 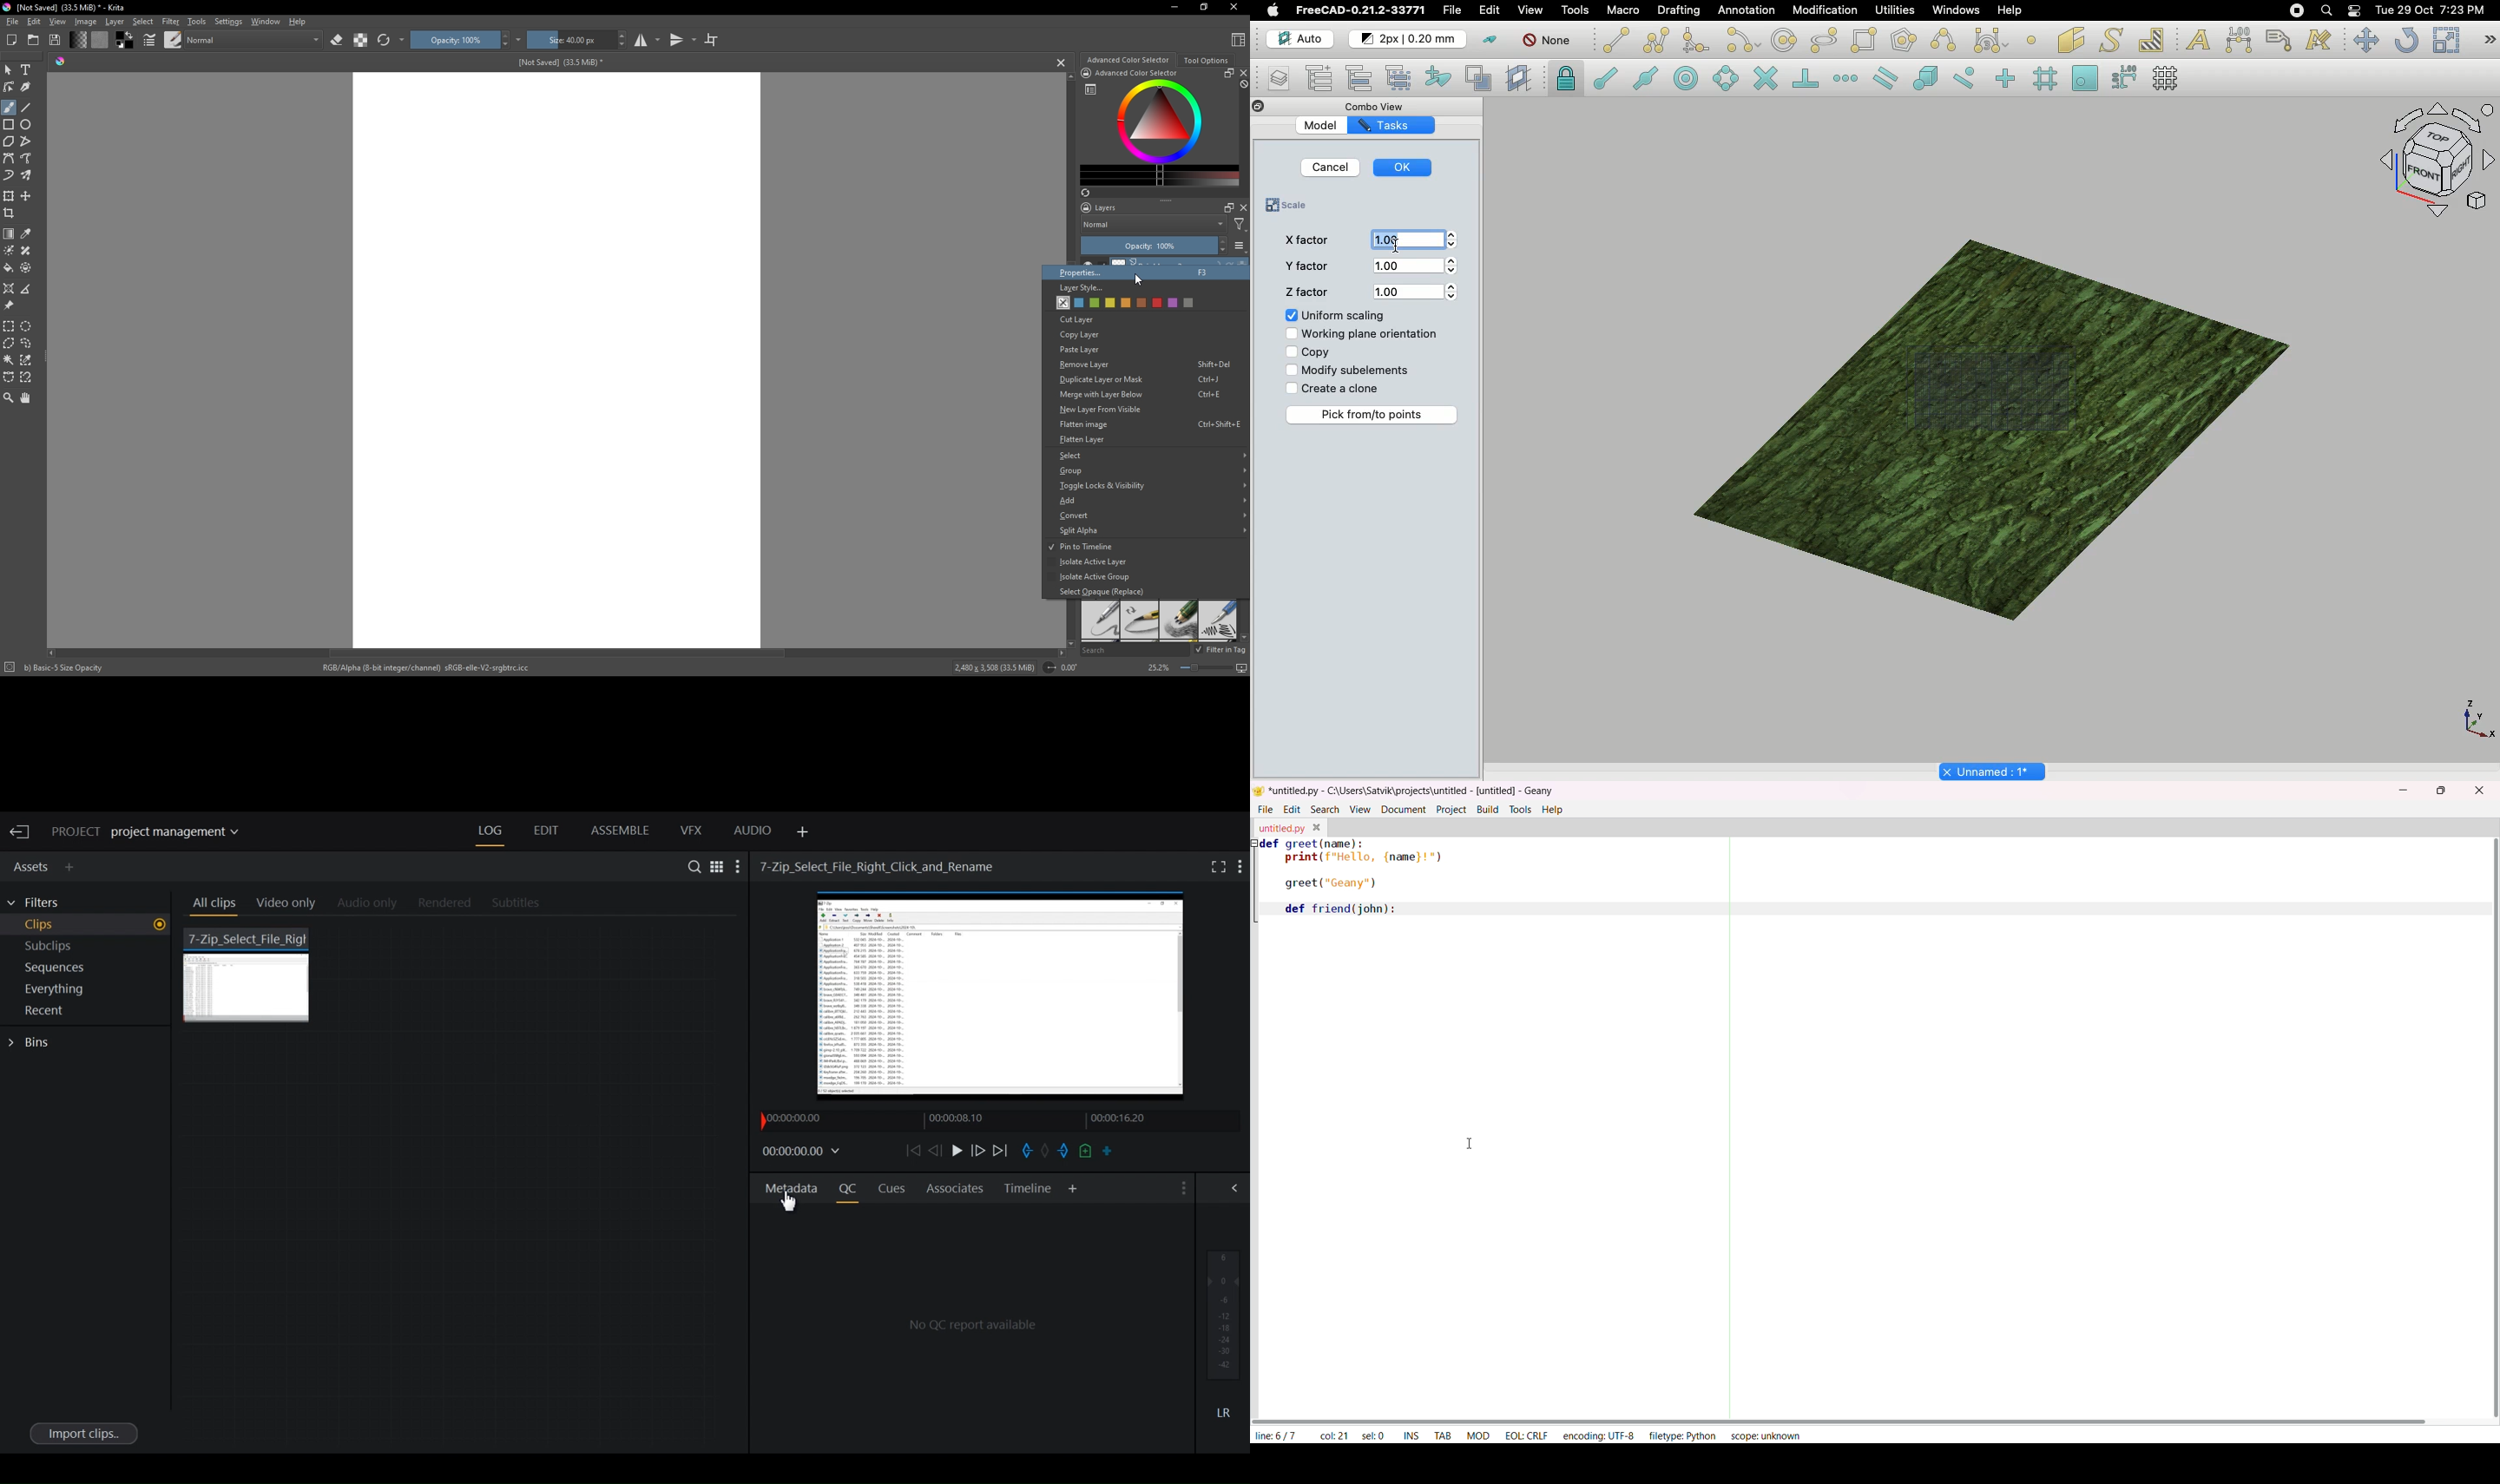 What do you see at coordinates (2000, 78) in the screenshot?
I see `Snap ortho` at bounding box center [2000, 78].